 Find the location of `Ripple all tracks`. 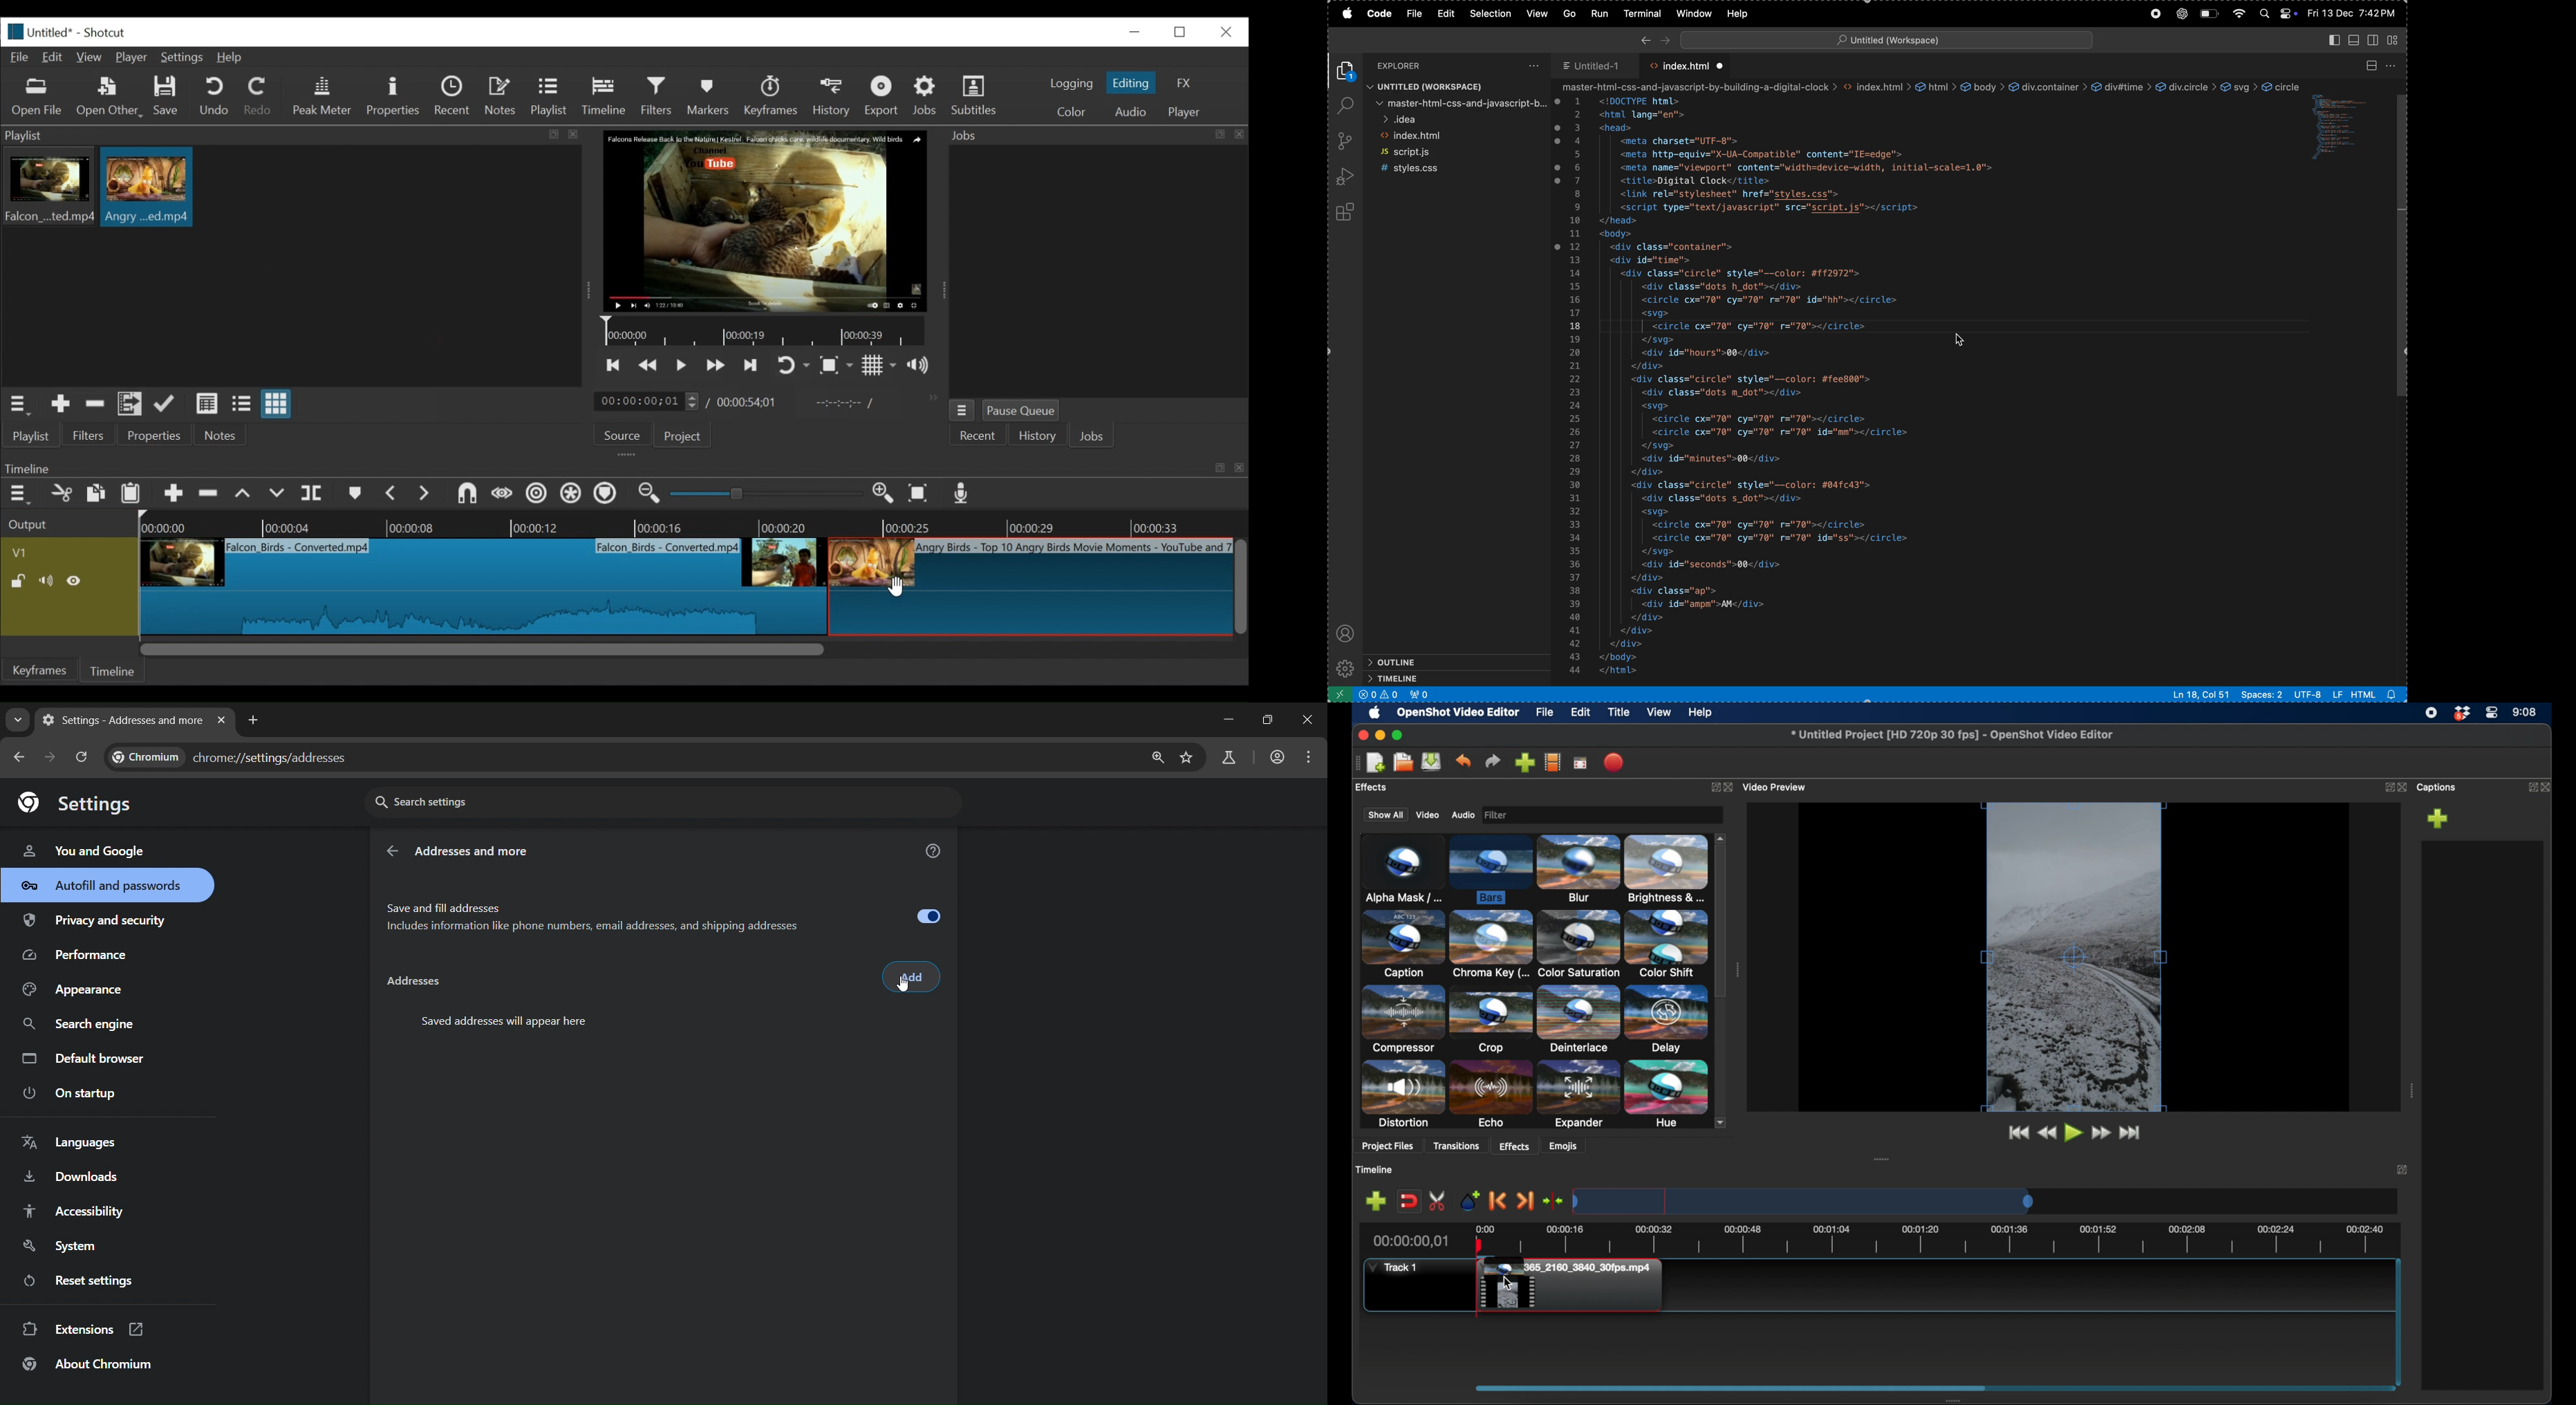

Ripple all tracks is located at coordinates (570, 495).